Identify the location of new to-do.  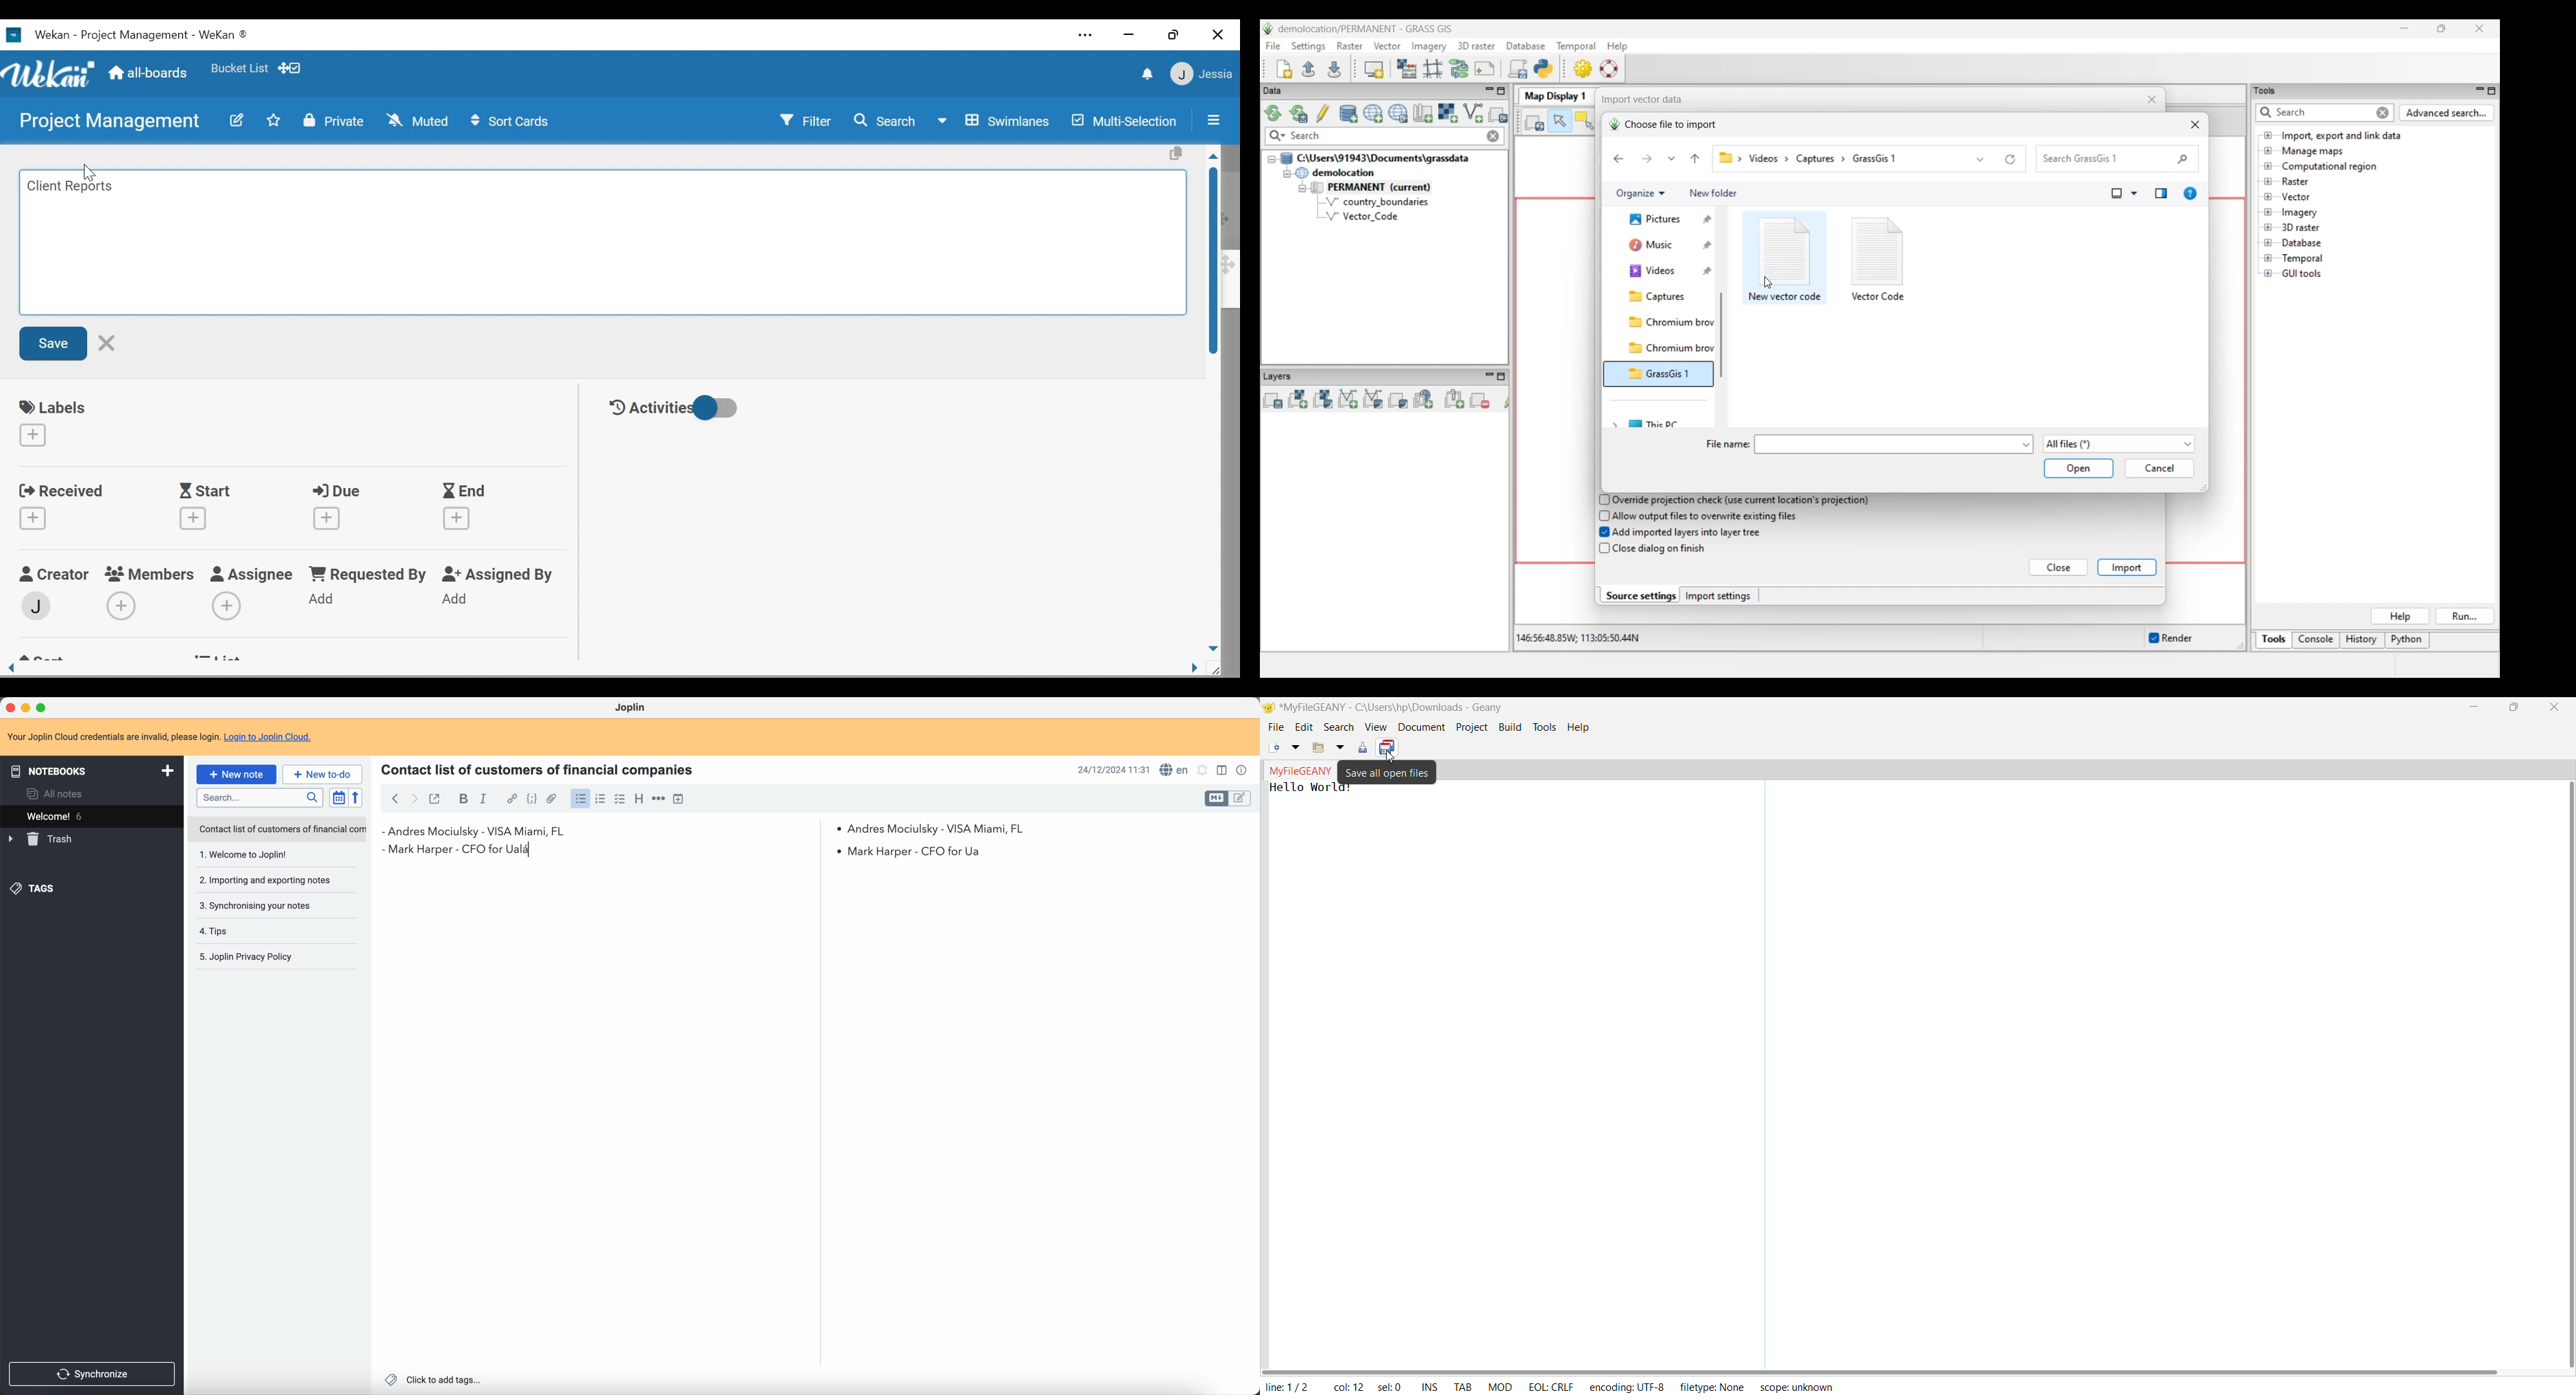
(324, 773).